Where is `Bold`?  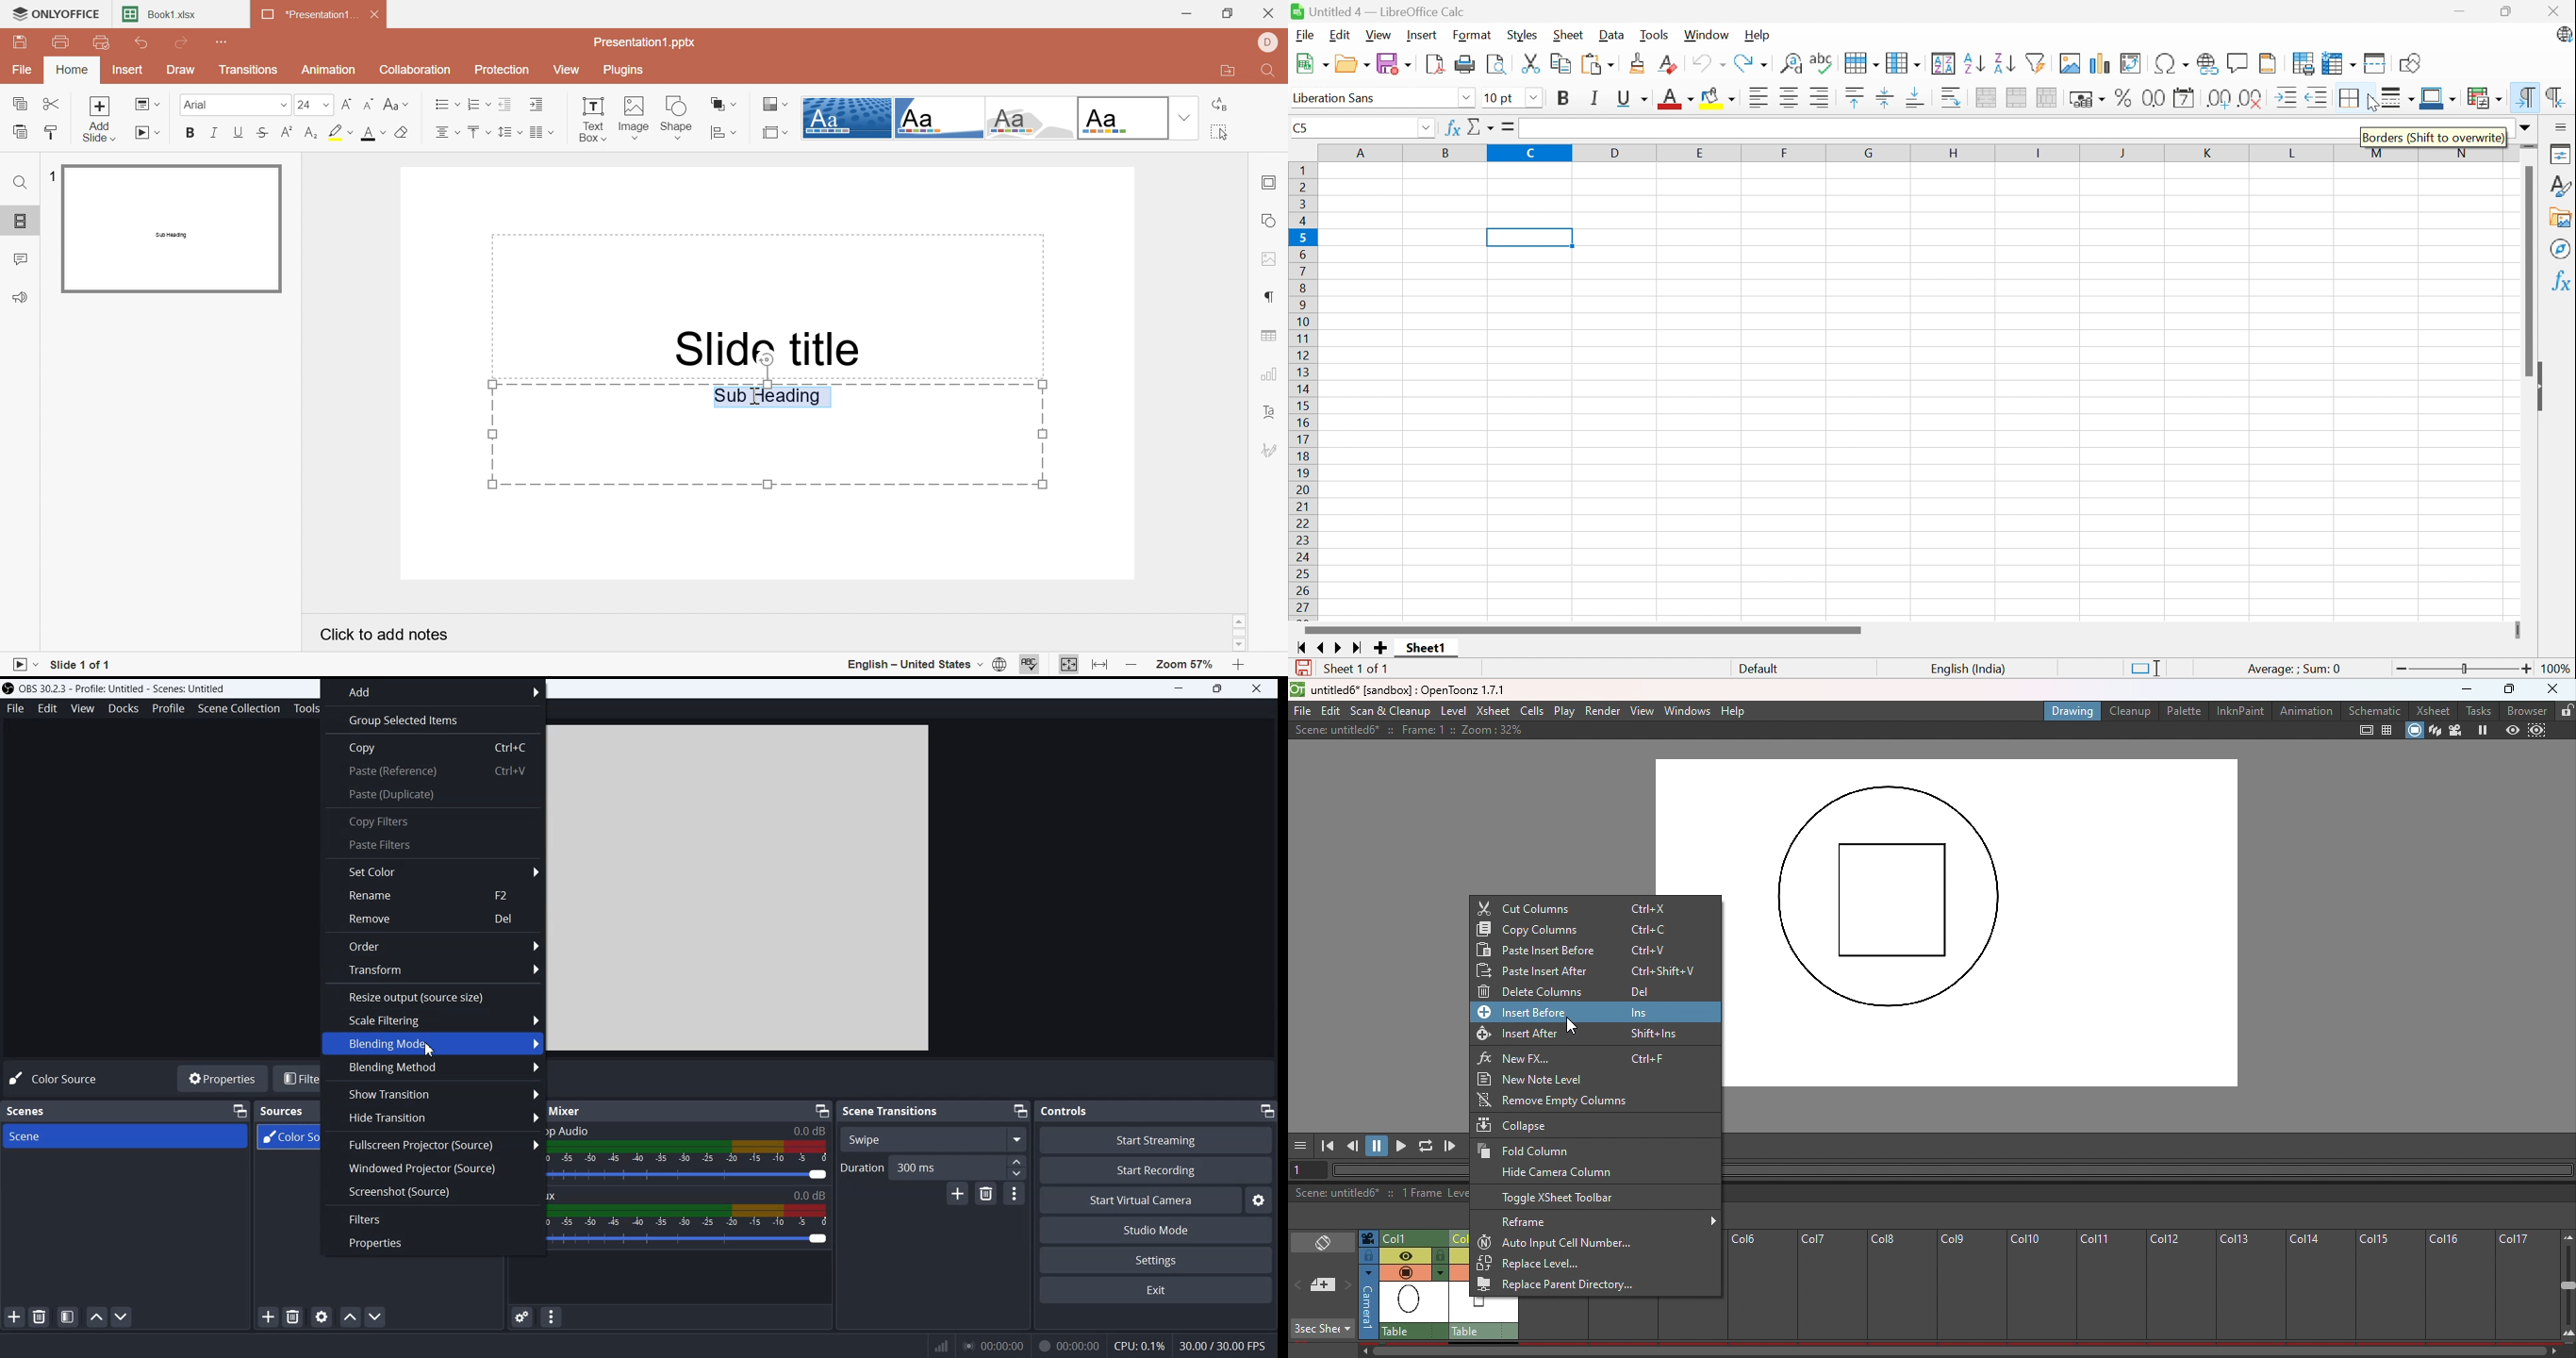
Bold is located at coordinates (1562, 98).